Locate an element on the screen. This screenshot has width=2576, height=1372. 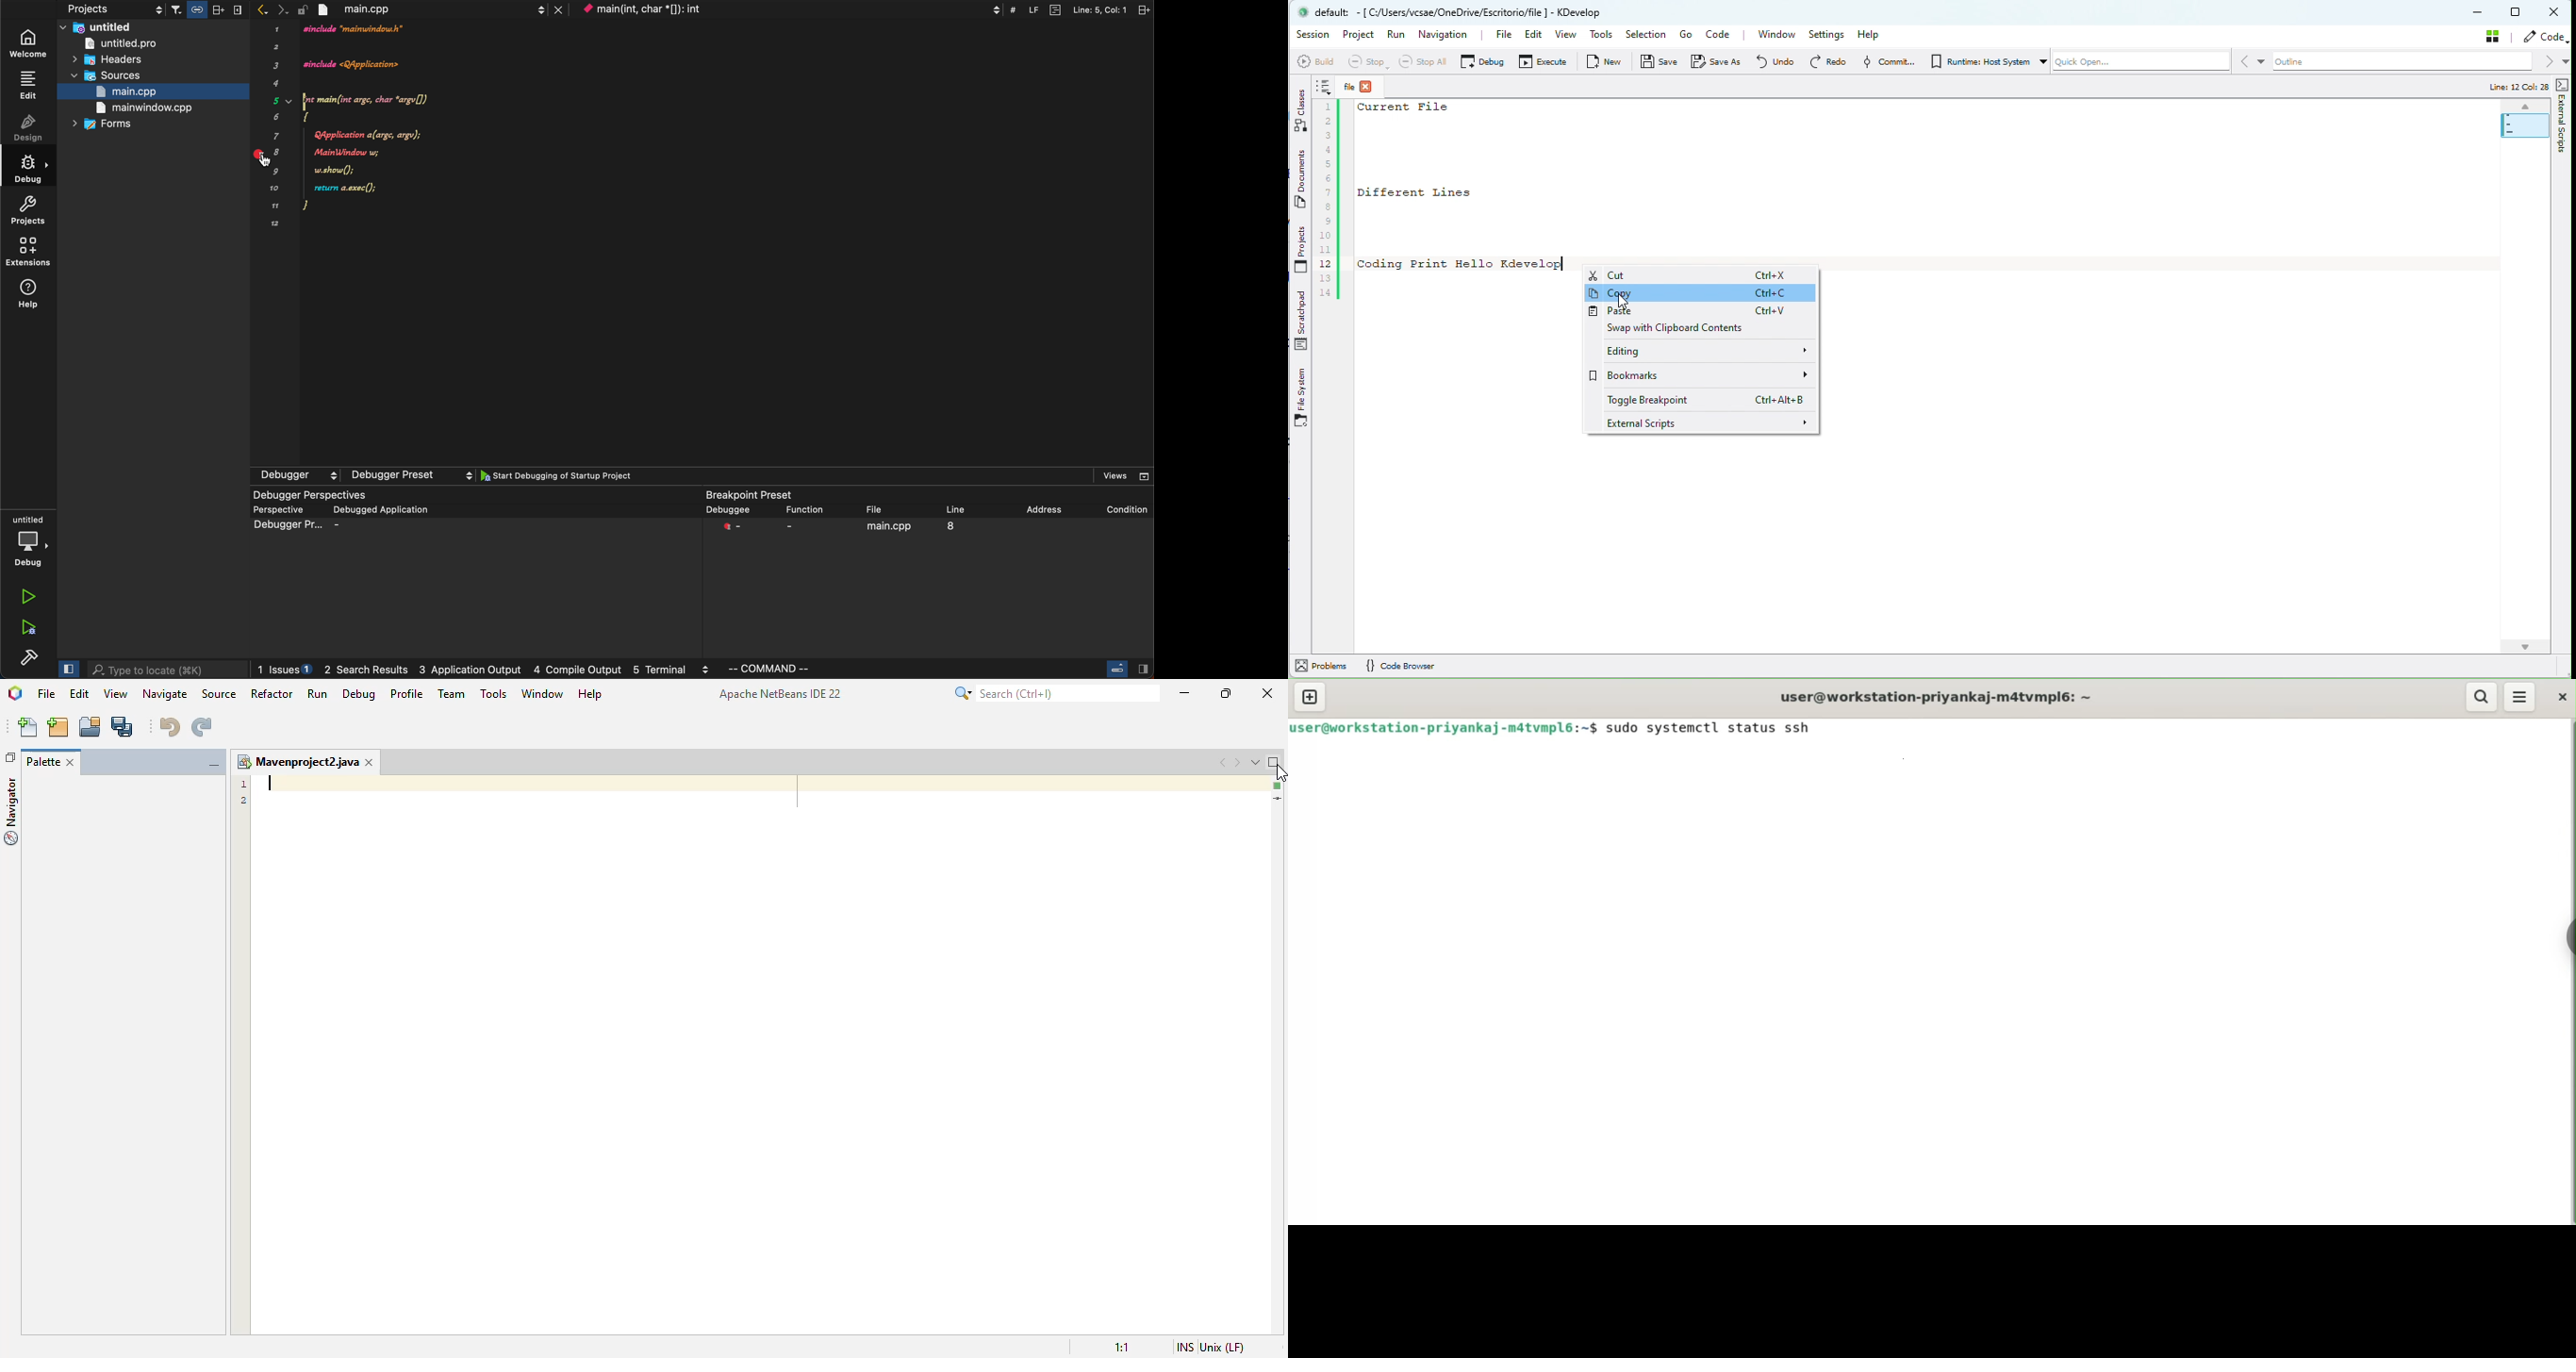
Edit is located at coordinates (1530, 37).